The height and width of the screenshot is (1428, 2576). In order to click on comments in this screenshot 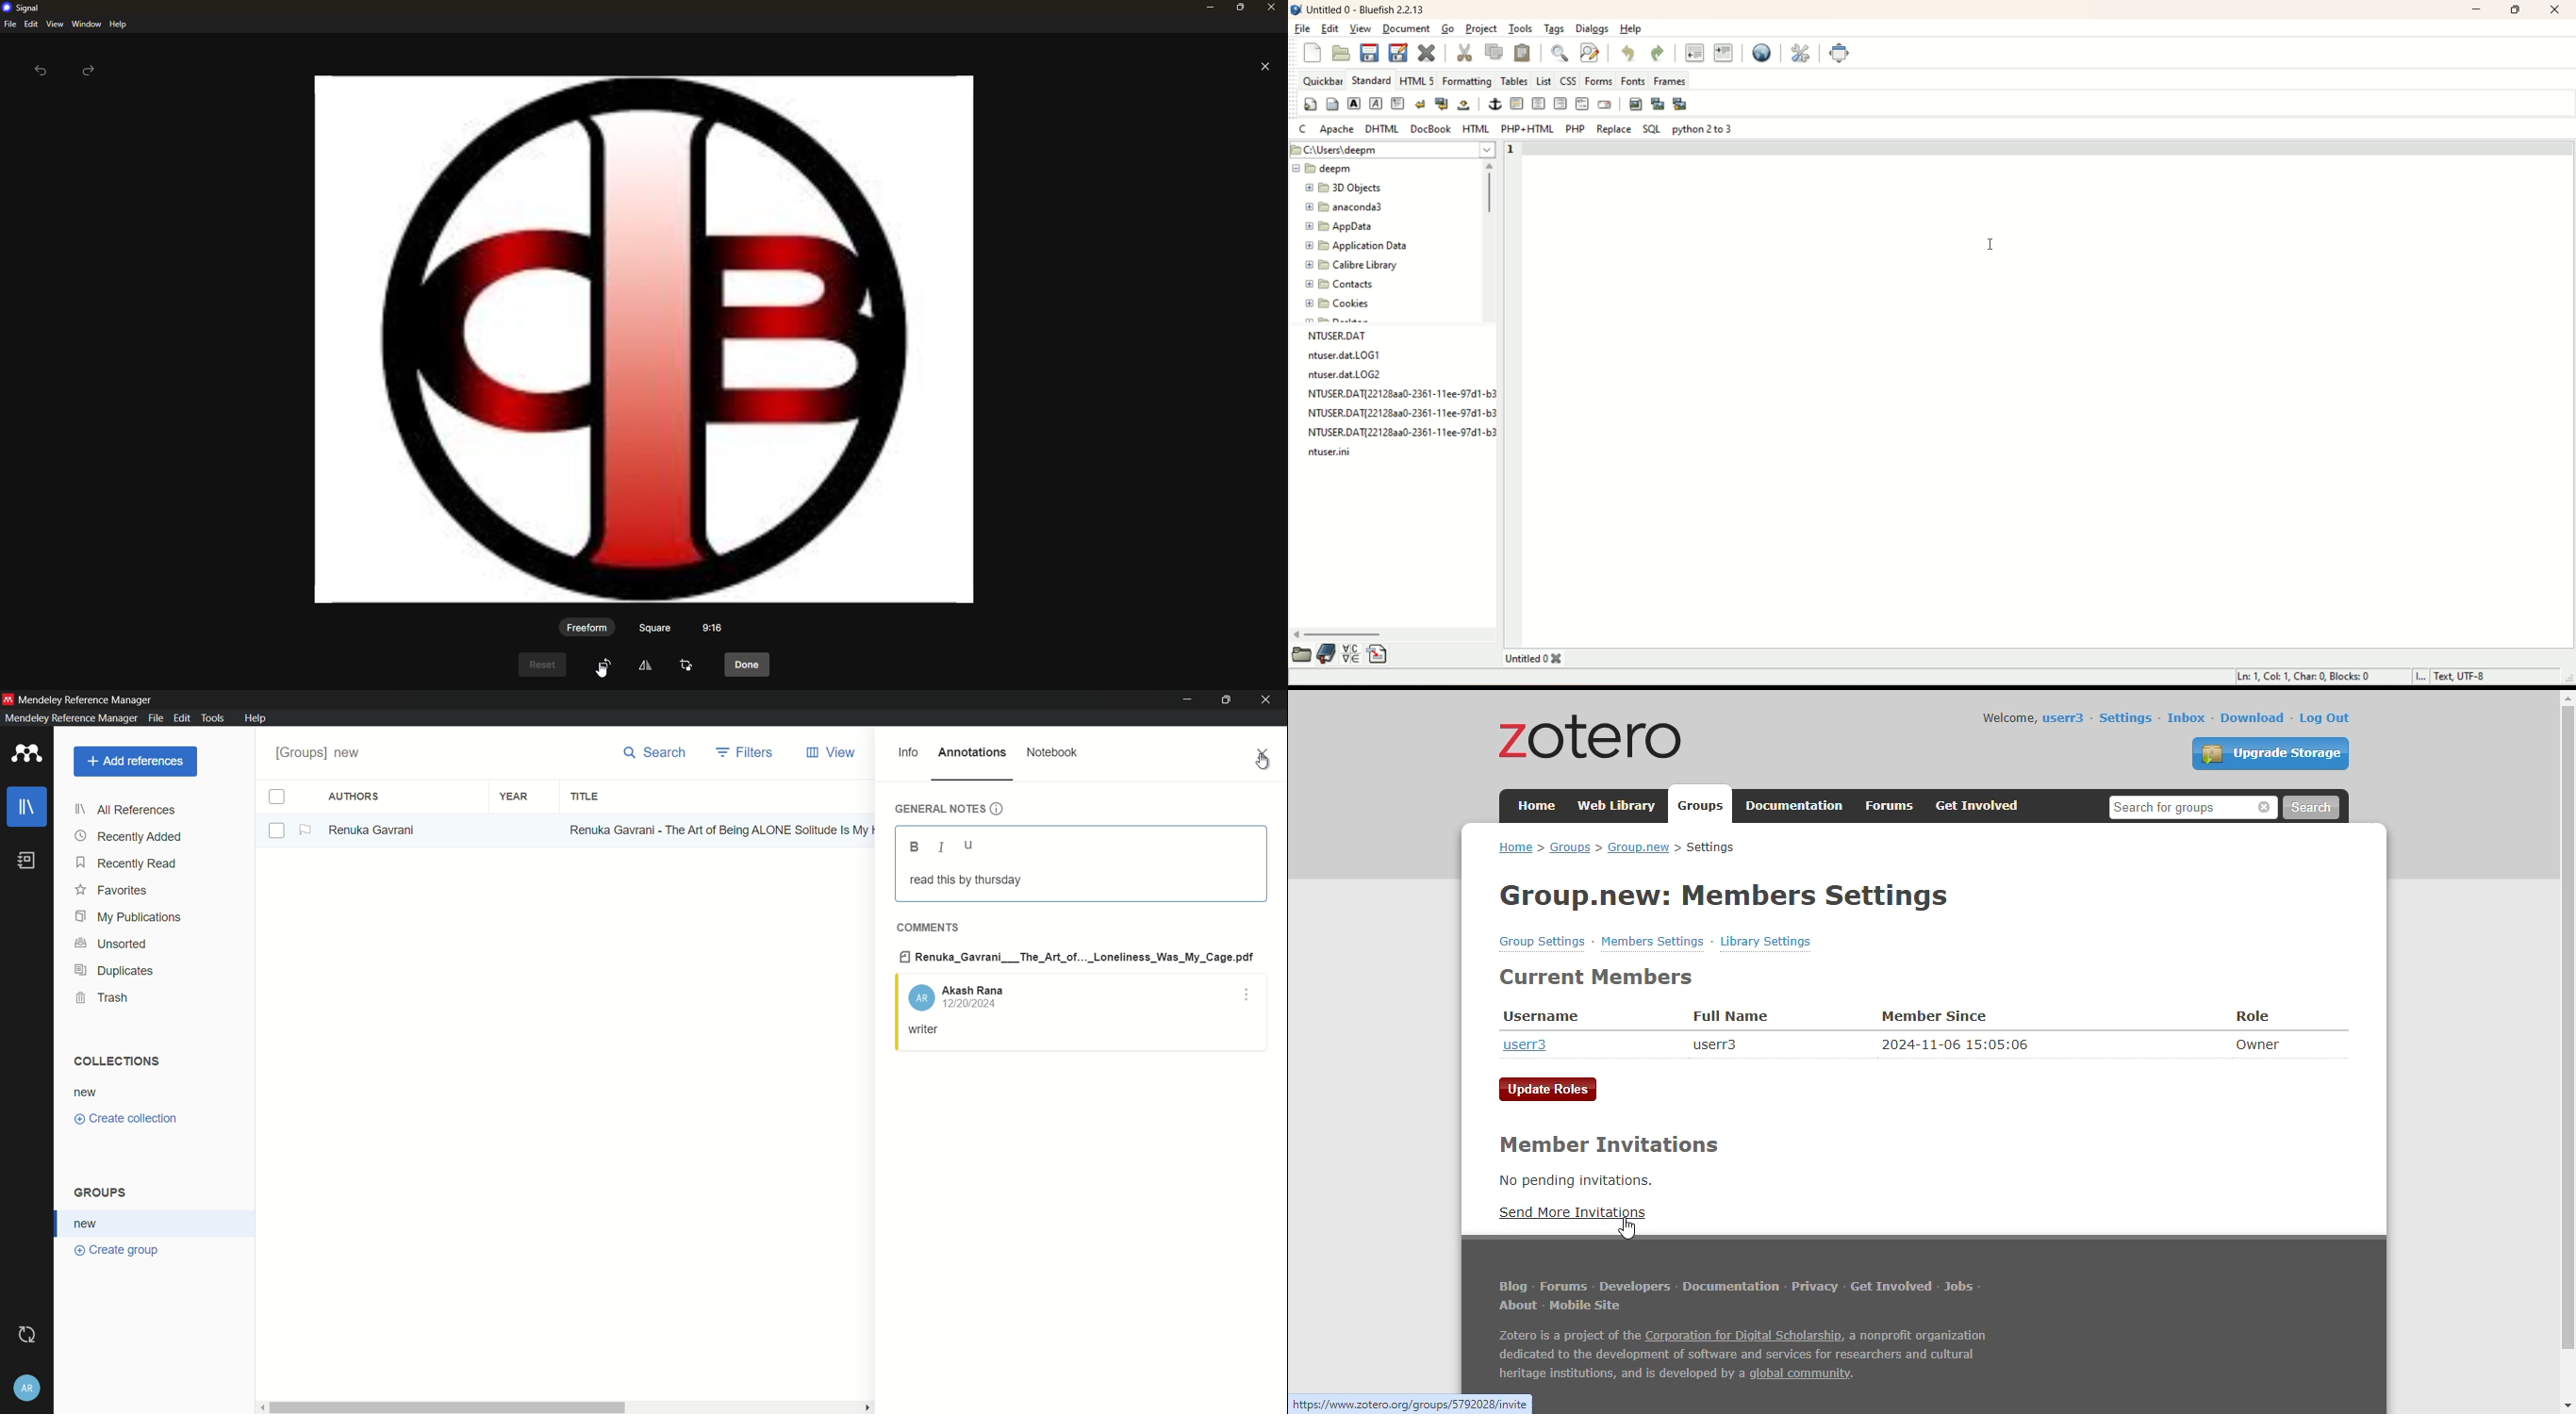, I will do `click(927, 927)`.